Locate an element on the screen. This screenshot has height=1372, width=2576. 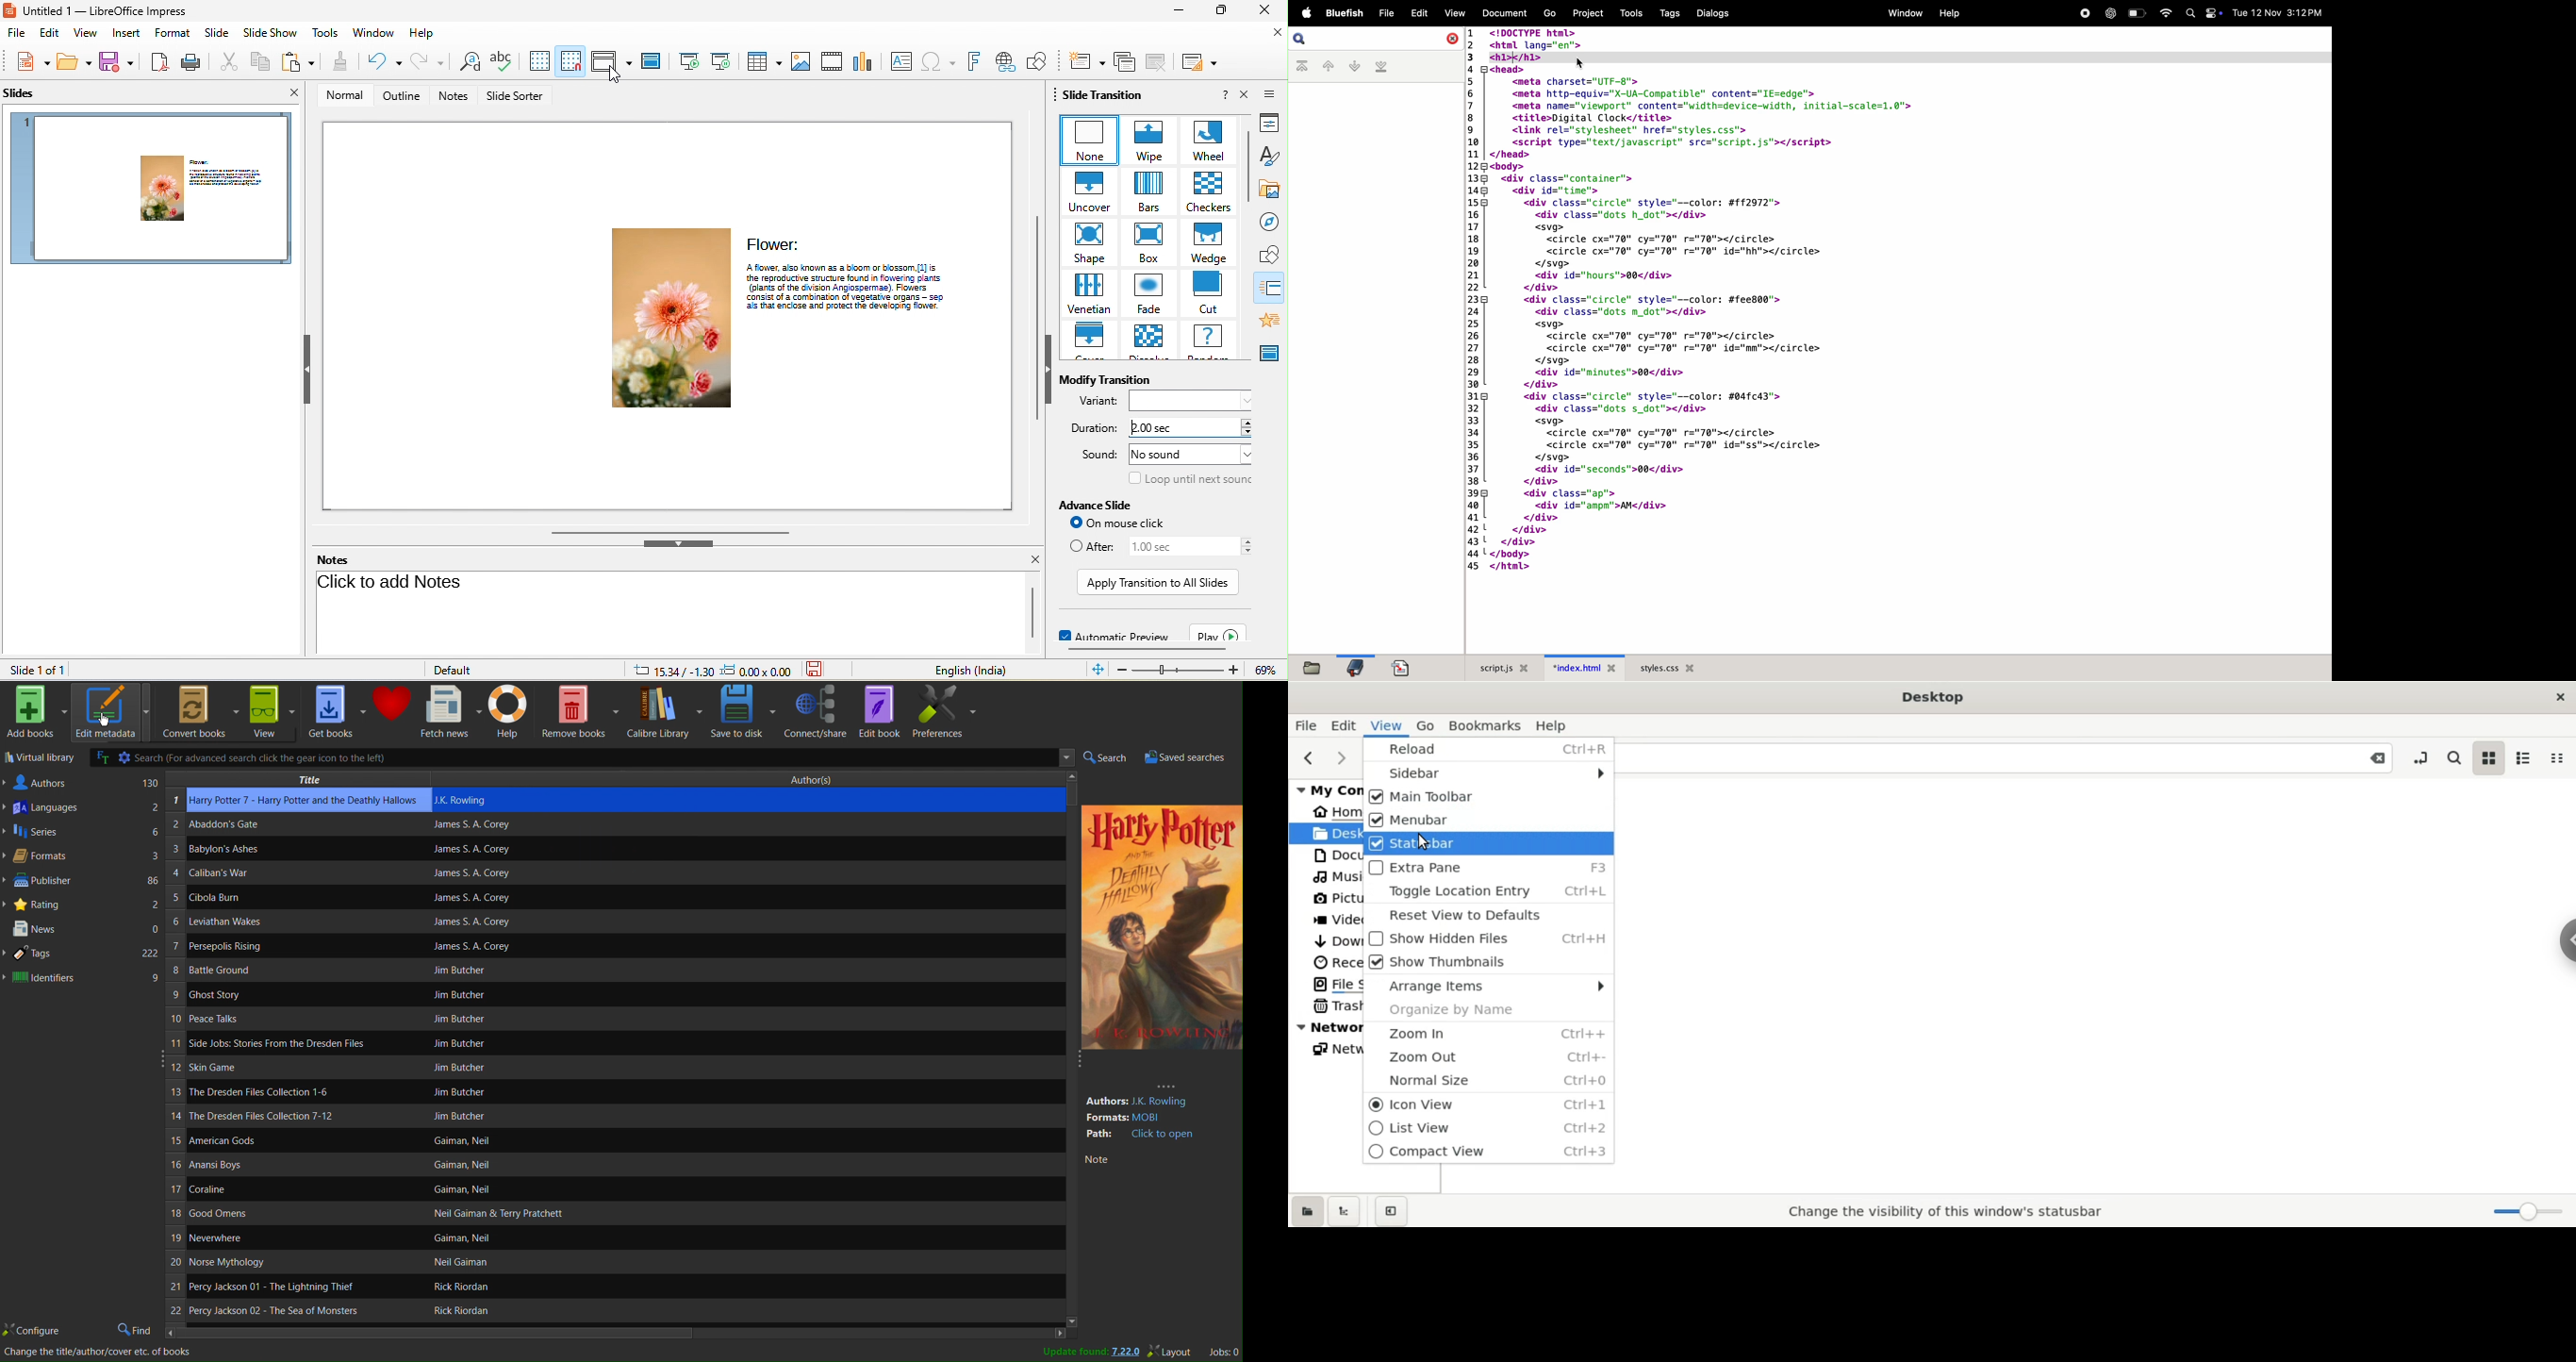
tools is located at coordinates (1628, 13).